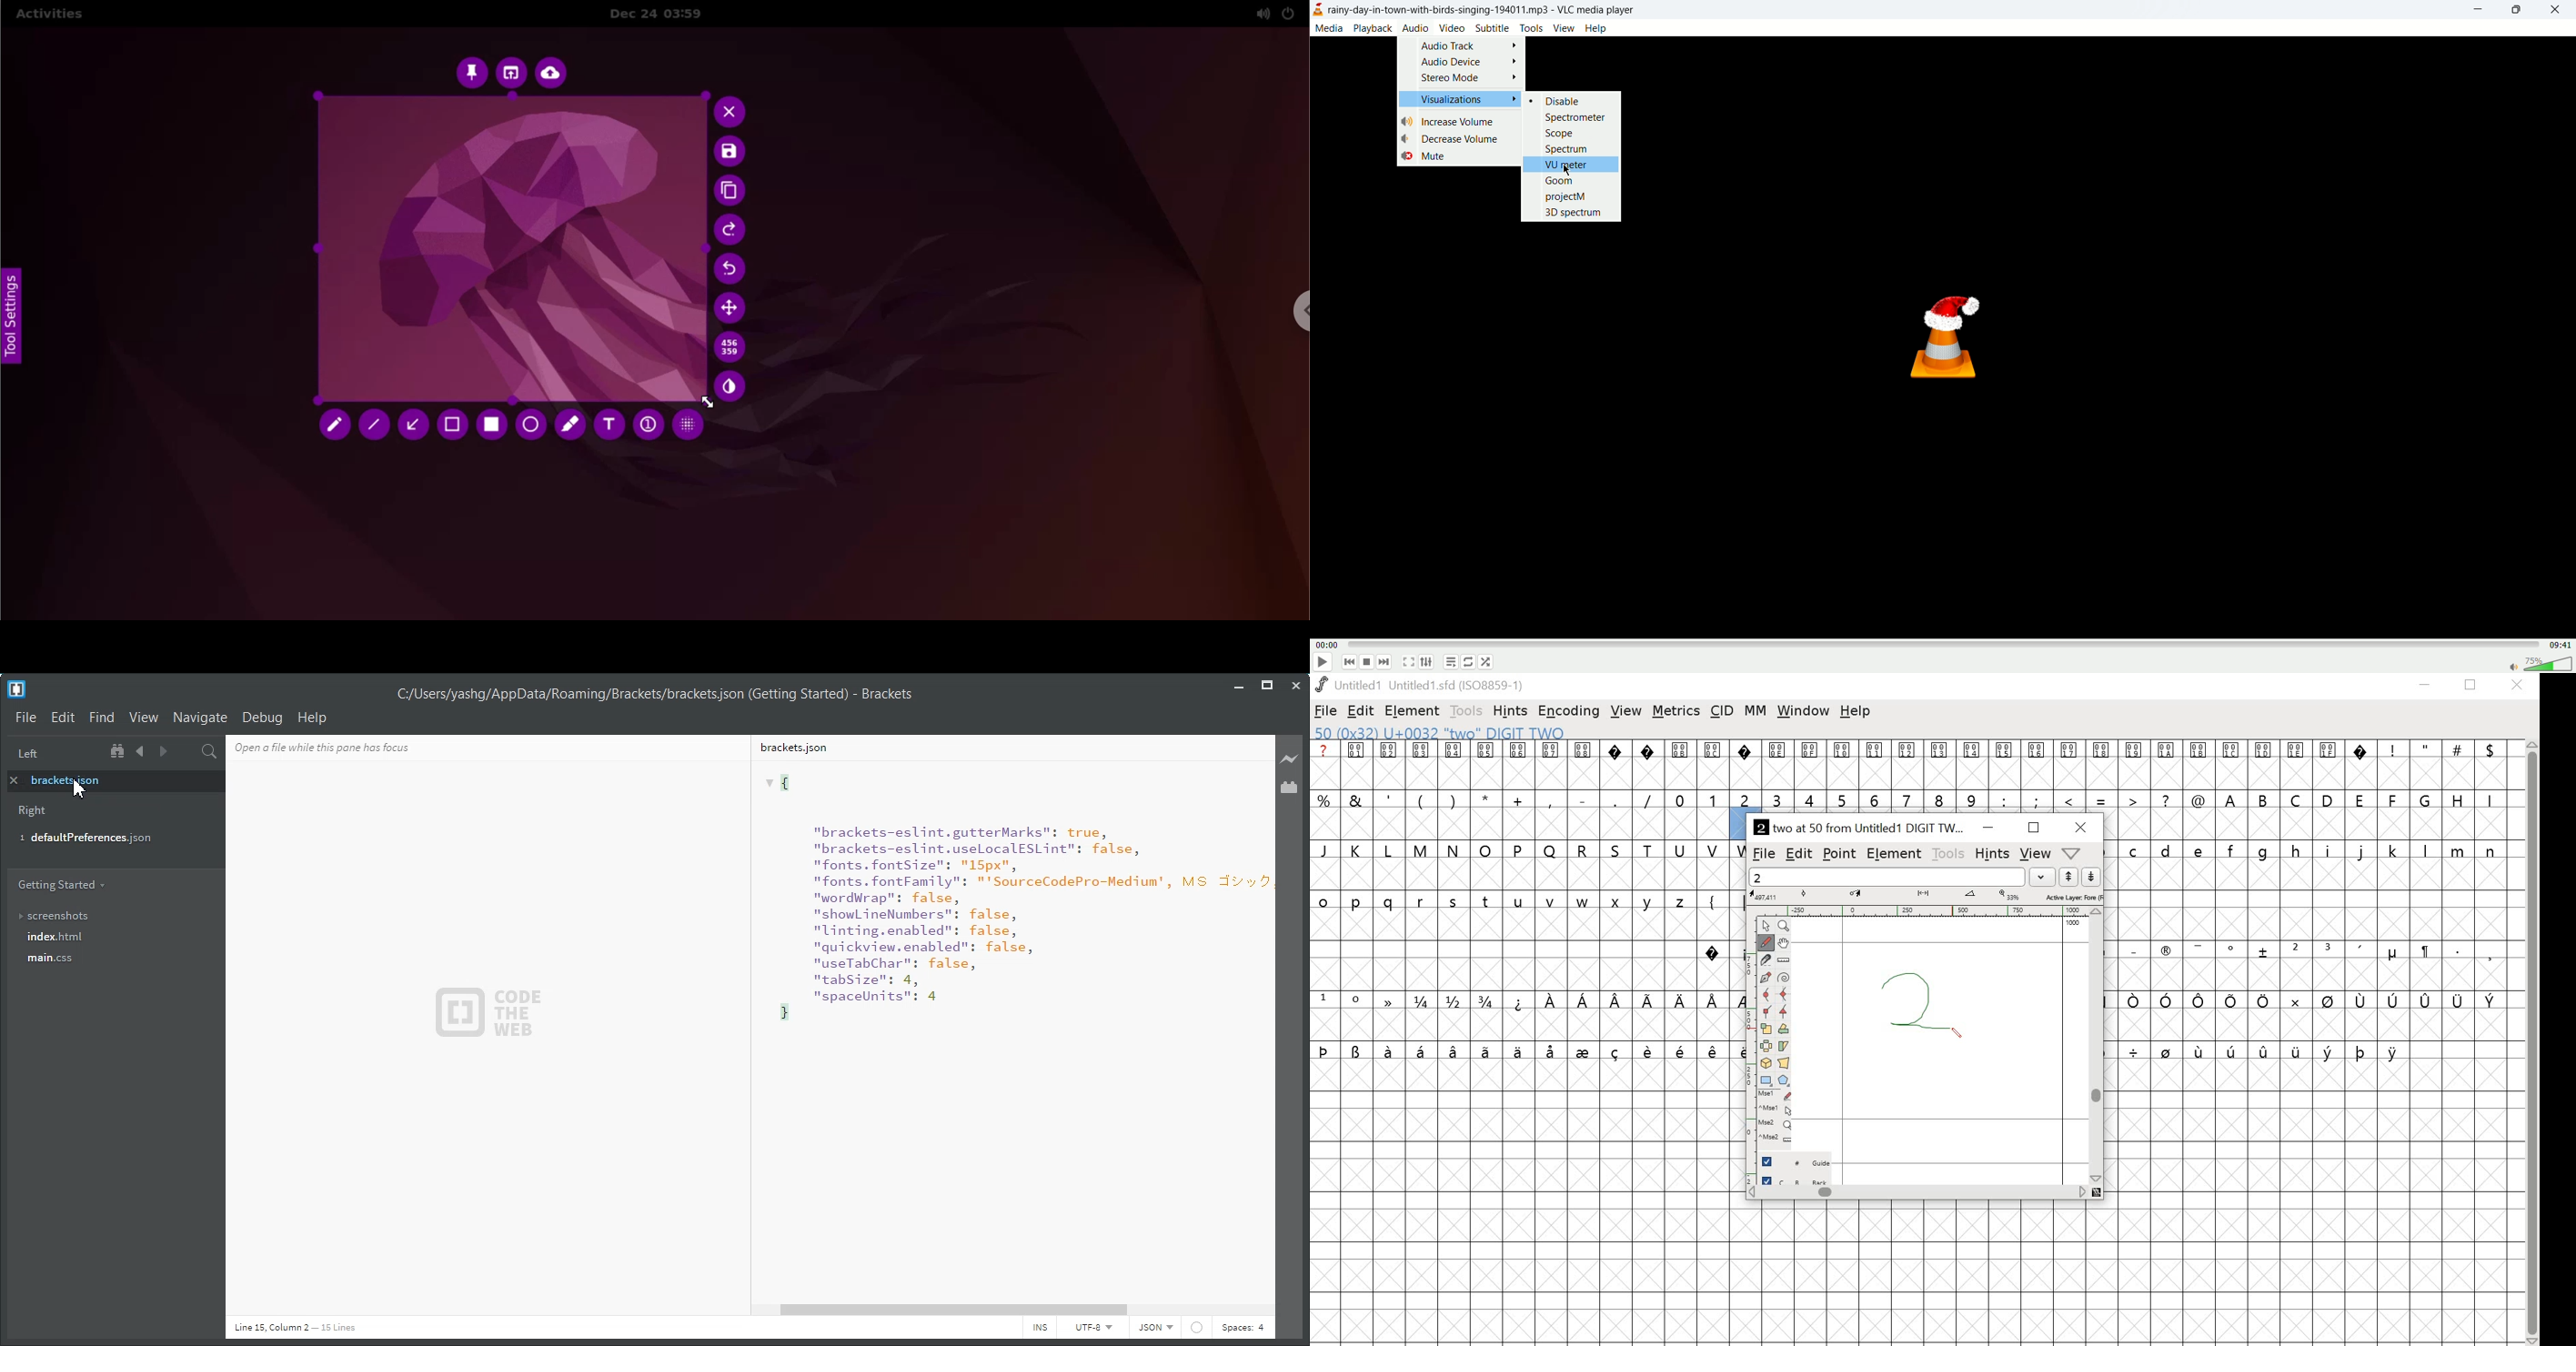 The width and height of the screenshot is (2576, 1372). What do you see at coordinates (2558, 645) in the screenshot?
I see `total time` at bounding box center [2558, 645].